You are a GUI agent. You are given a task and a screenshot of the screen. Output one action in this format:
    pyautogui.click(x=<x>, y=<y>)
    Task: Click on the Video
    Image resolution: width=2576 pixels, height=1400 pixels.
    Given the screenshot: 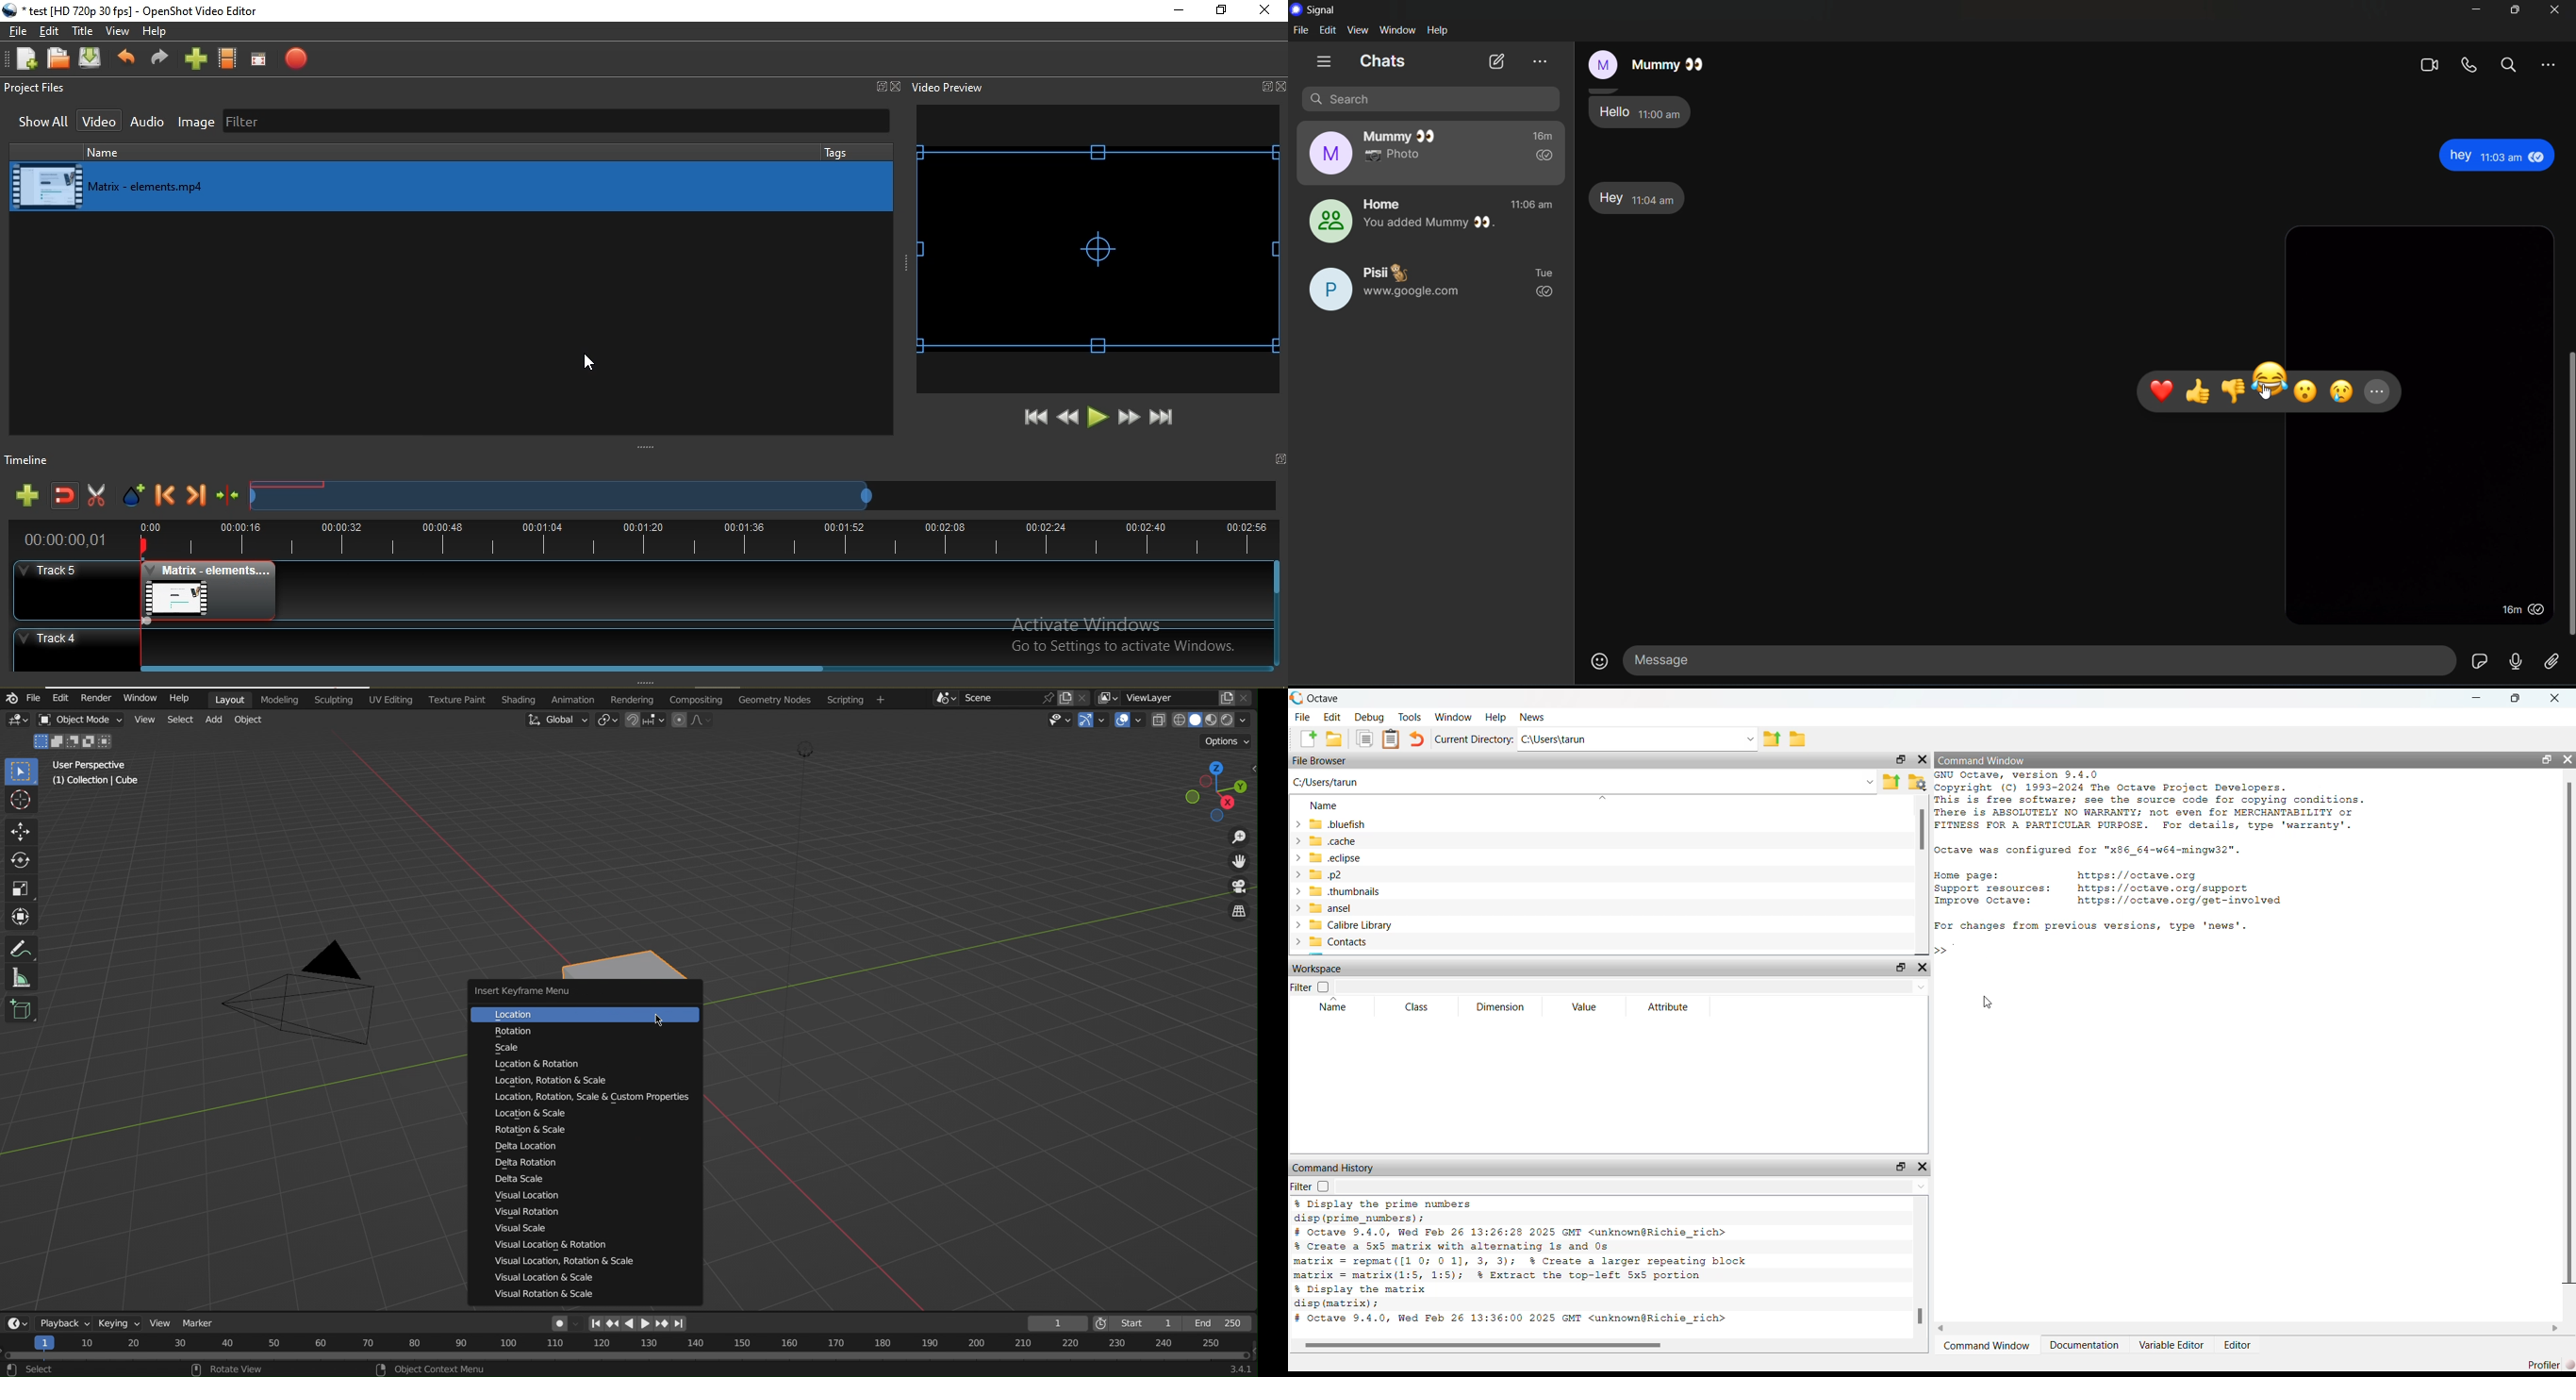 What is the action you would take?
    pyautogui.click(x=101, y=121)
    